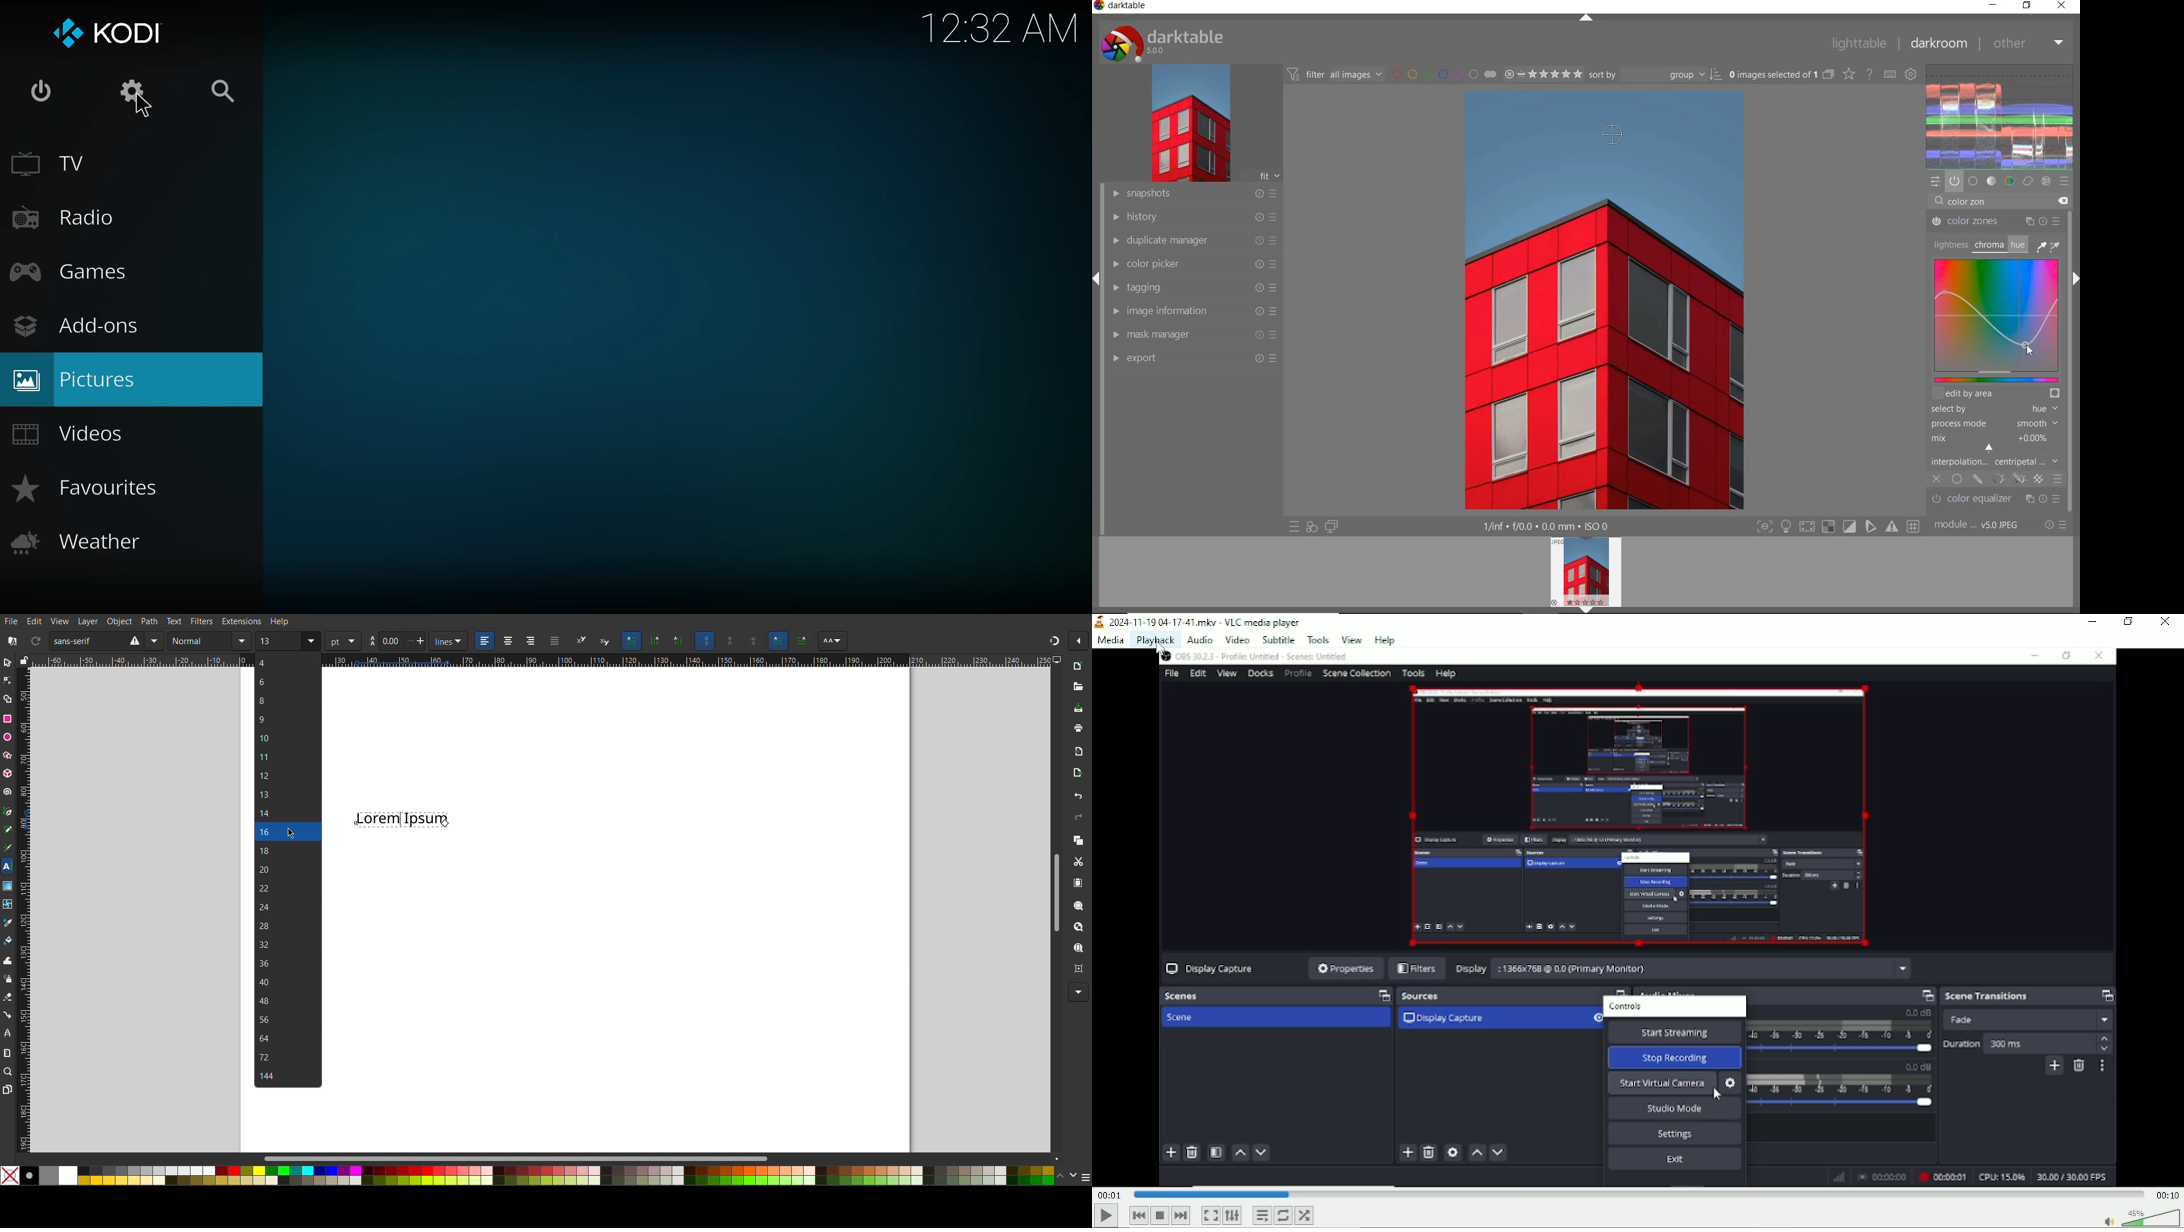 This screenshot has width=2184, height=1232. What do you see at coordinates (1193, 312) in the screenshot?
I see `image information` at bounding box center [1193, 312].